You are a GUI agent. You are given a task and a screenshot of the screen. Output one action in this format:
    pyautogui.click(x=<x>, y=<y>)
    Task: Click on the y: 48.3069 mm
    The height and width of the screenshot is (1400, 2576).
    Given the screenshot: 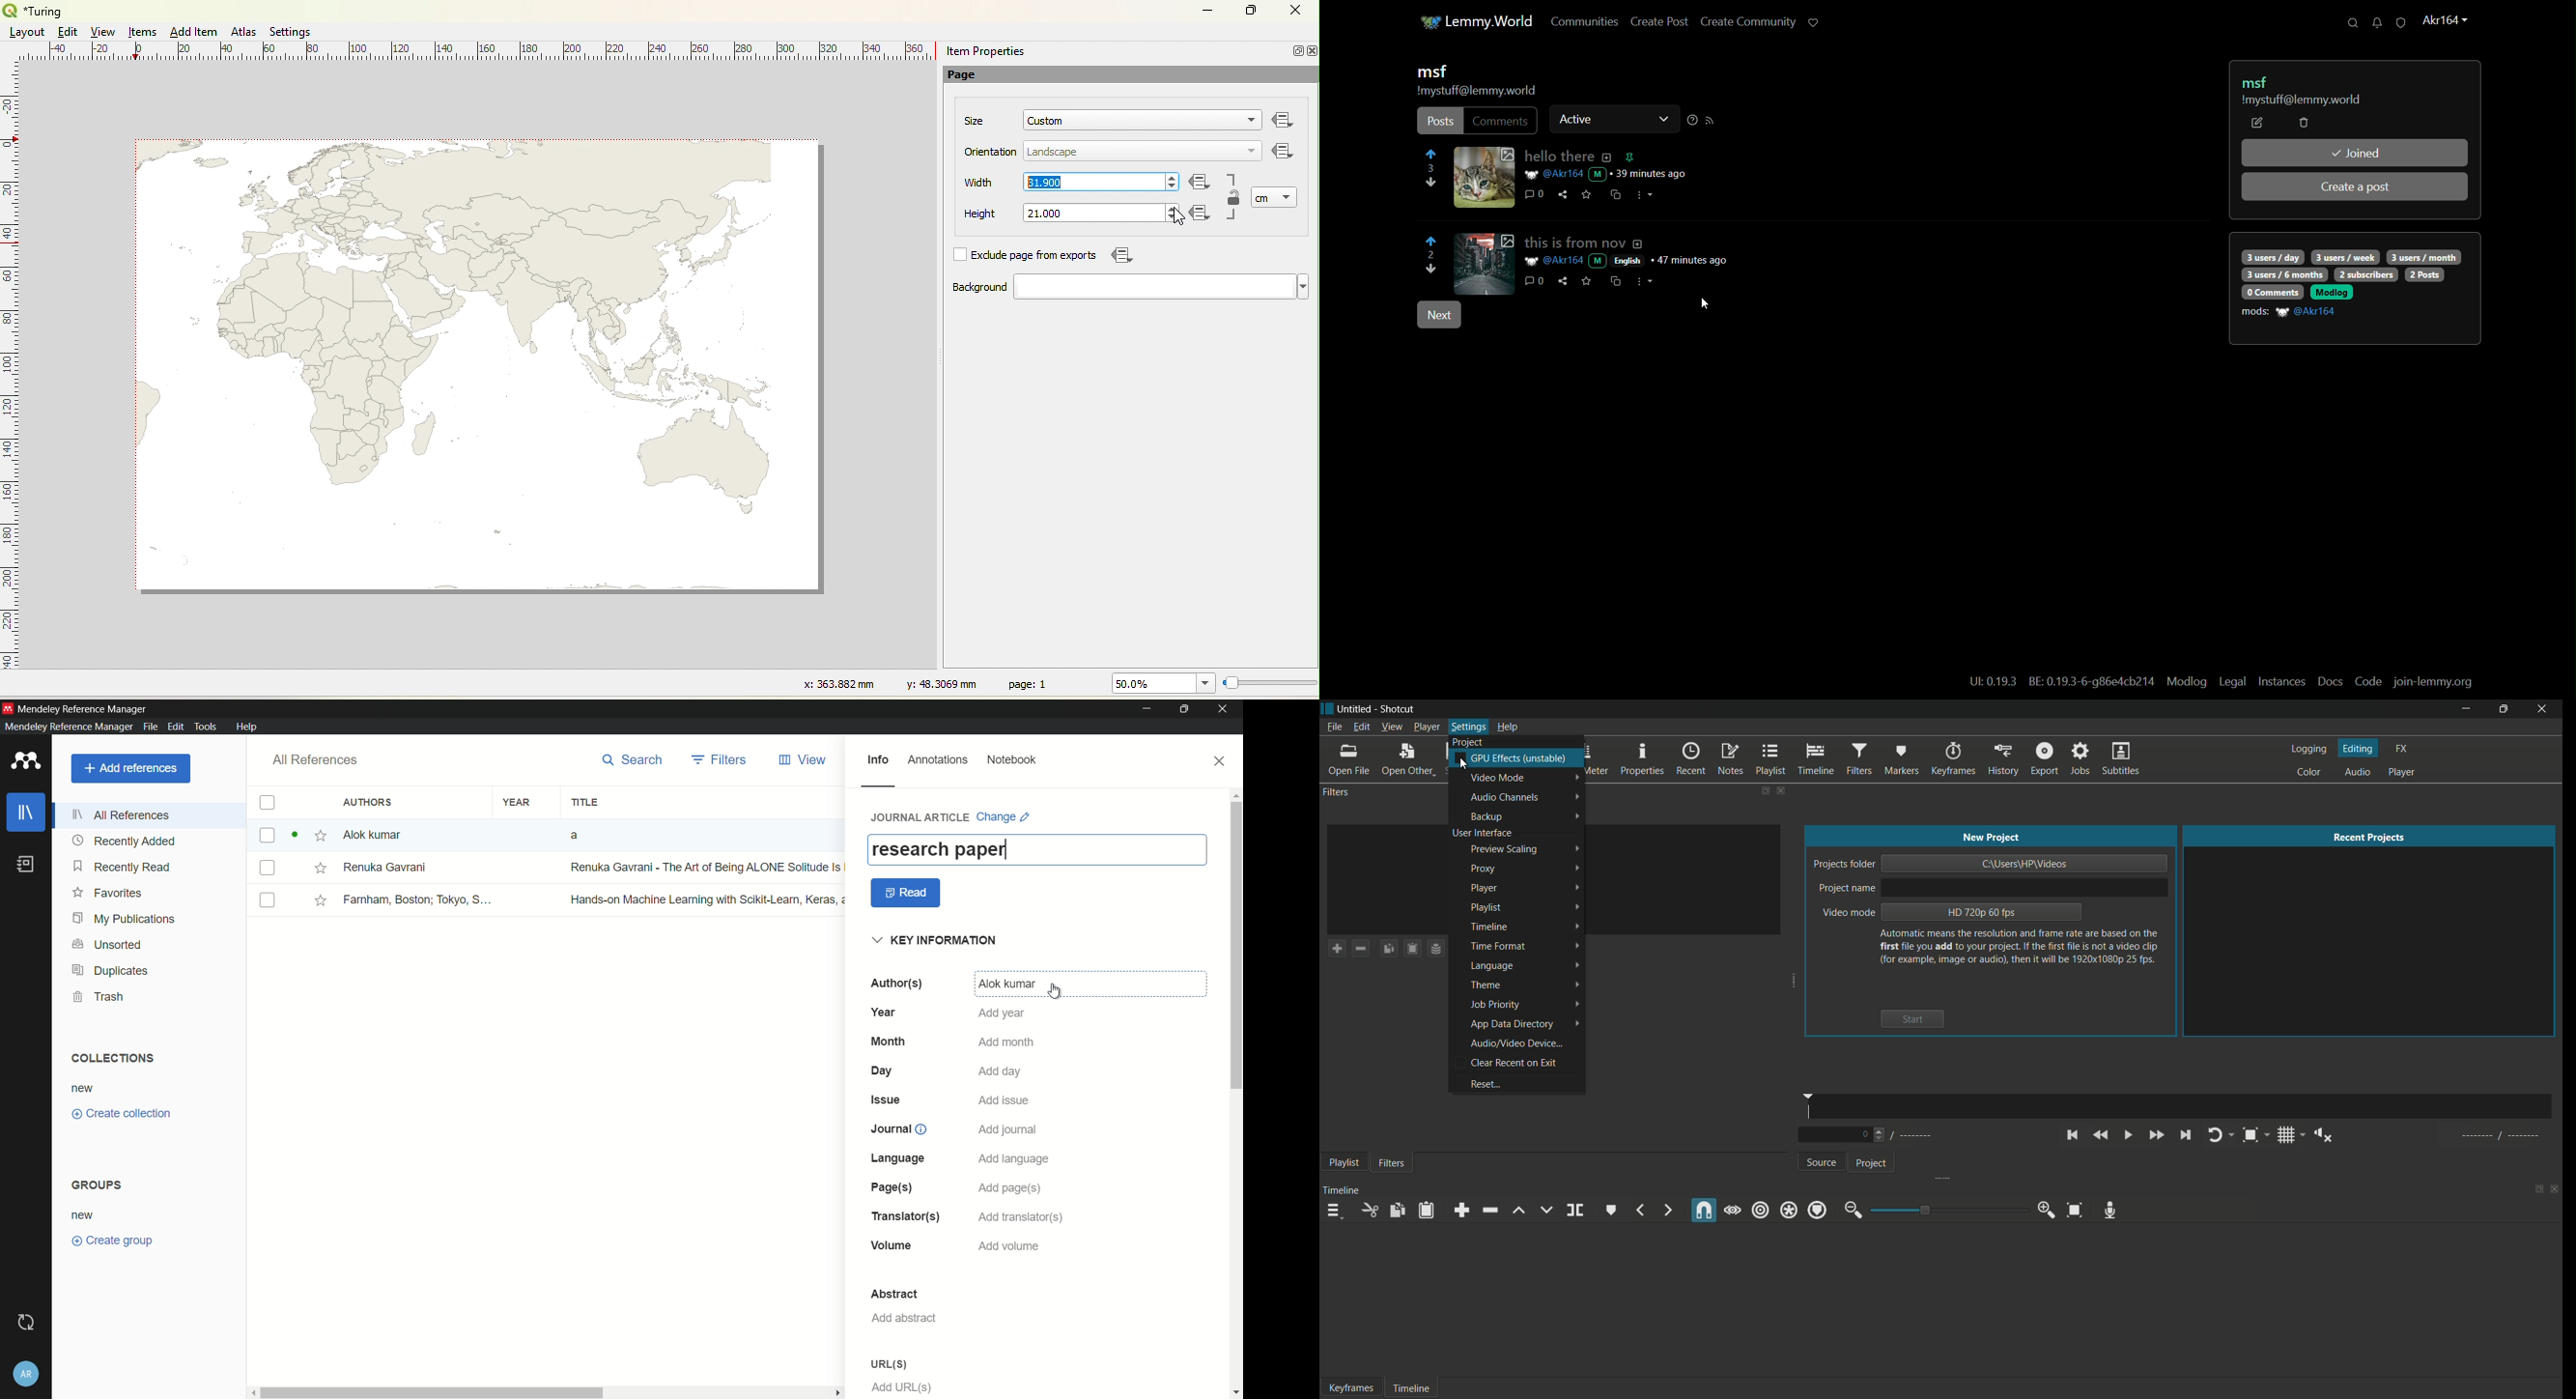 What is the action you would take?
    pyautogui.click(x=935, y=683)
    